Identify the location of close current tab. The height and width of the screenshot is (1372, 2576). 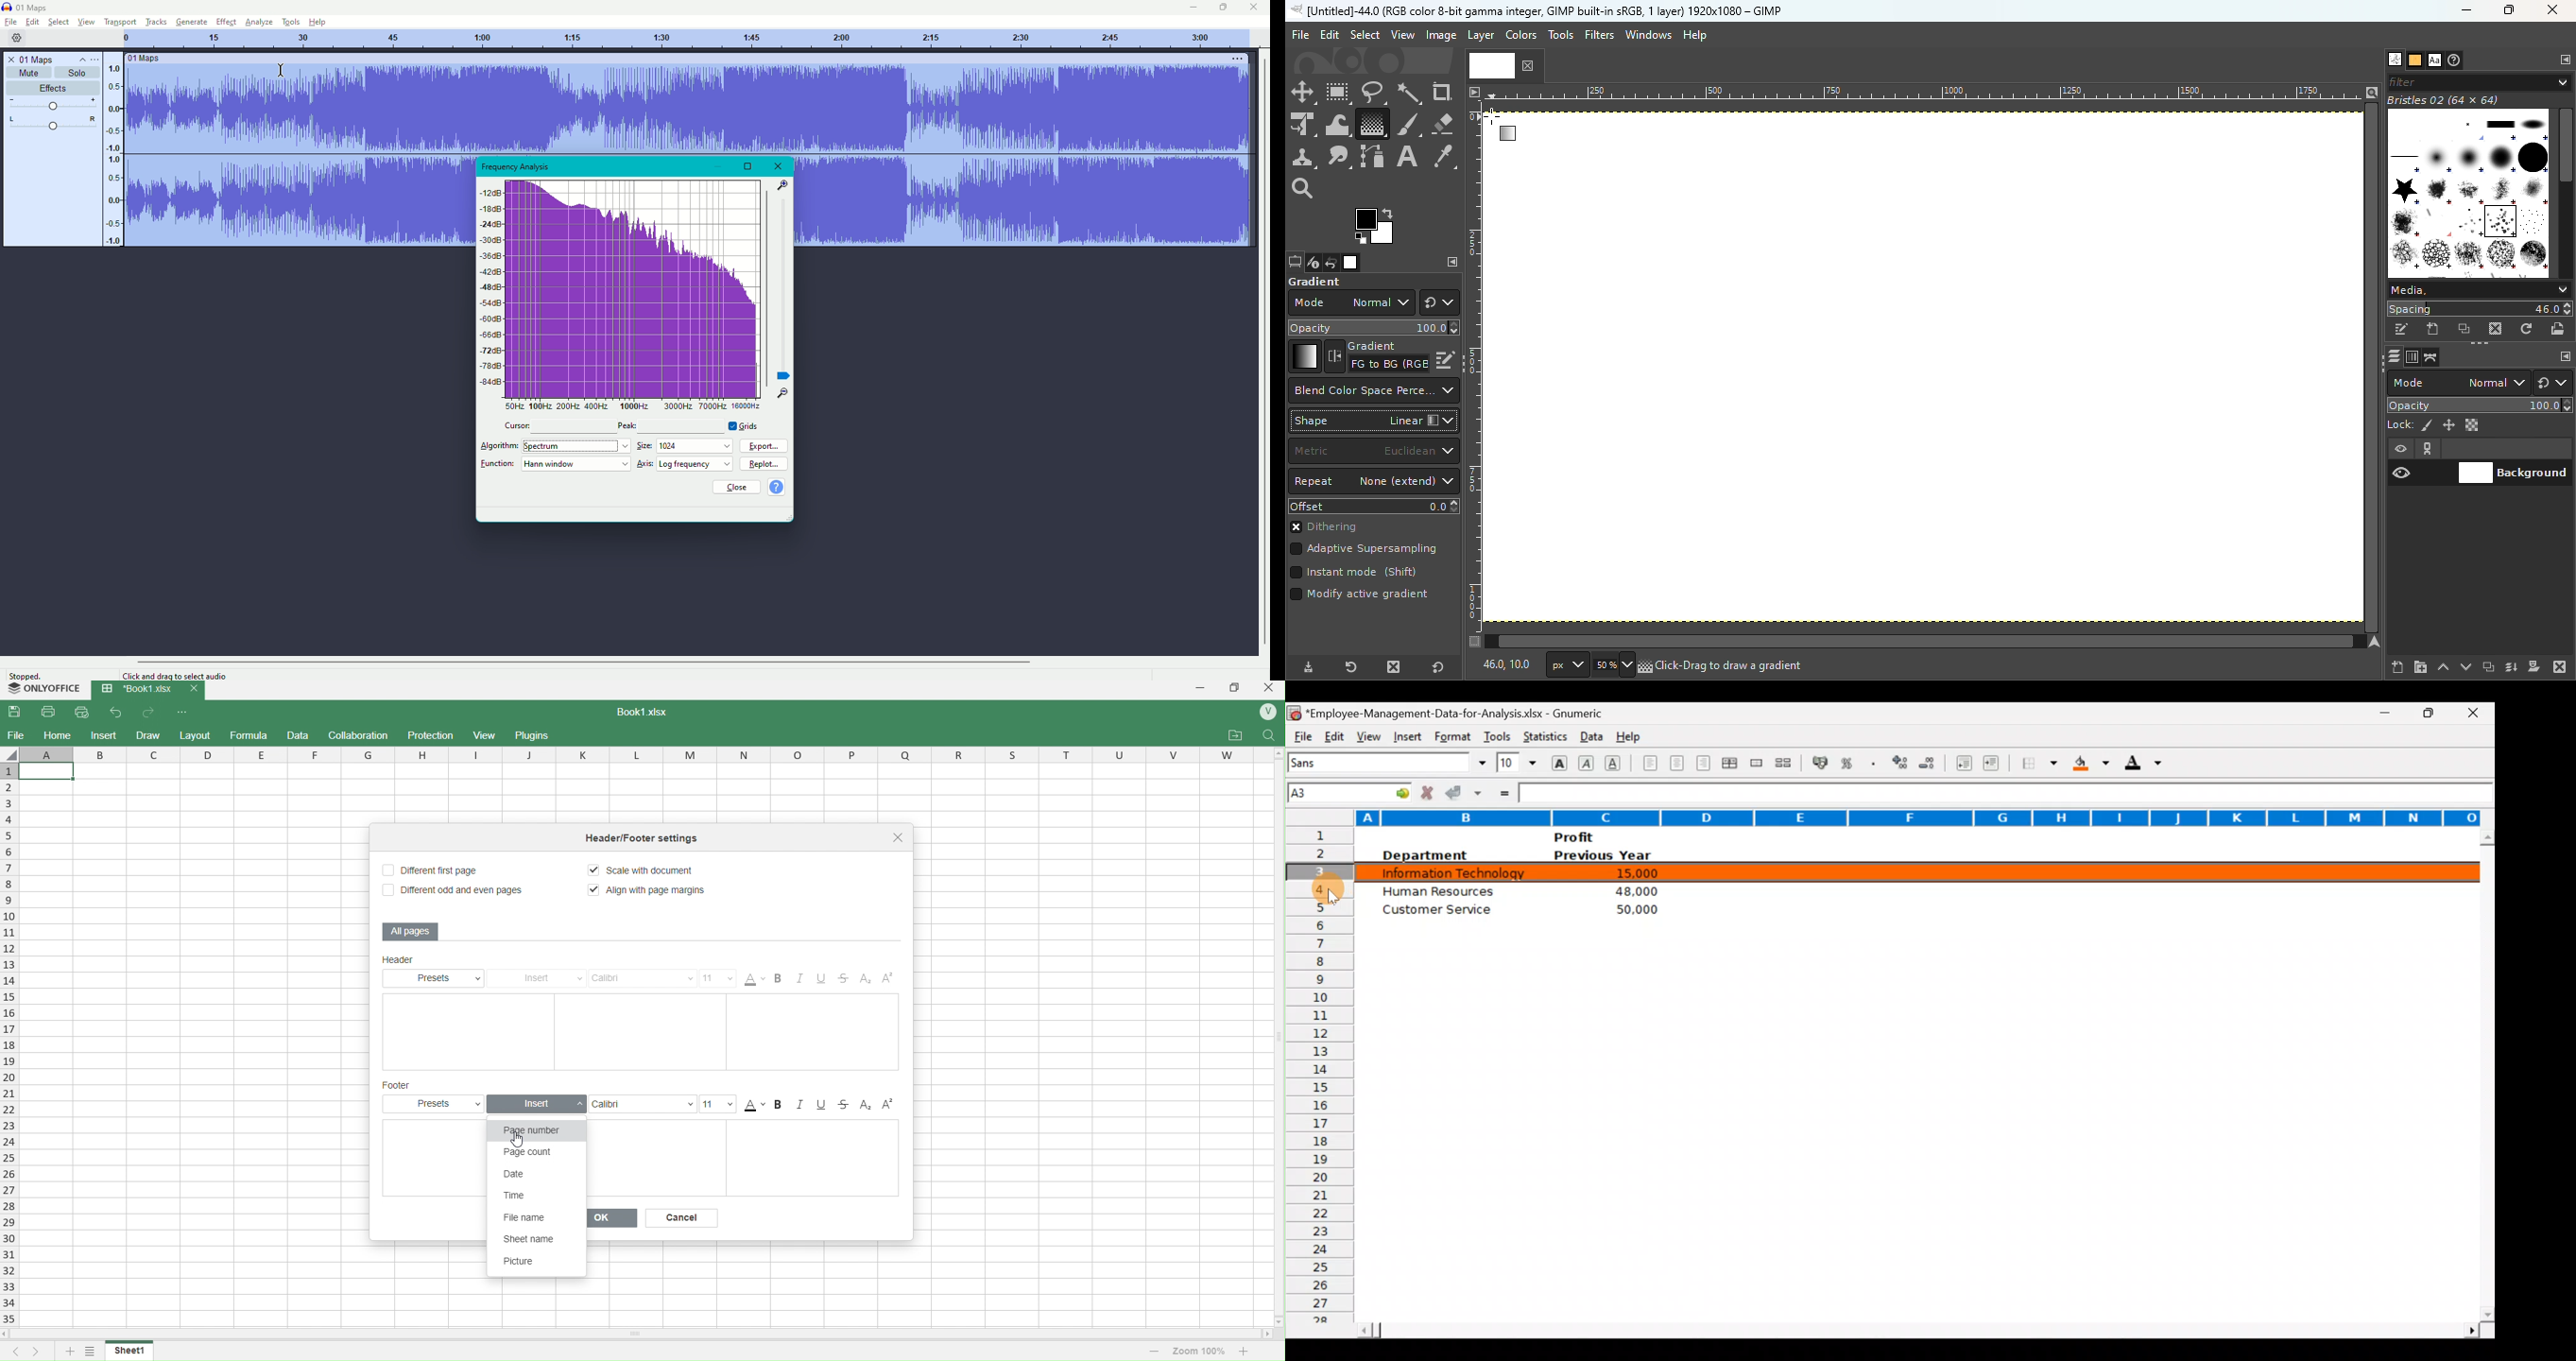
(193, 689).